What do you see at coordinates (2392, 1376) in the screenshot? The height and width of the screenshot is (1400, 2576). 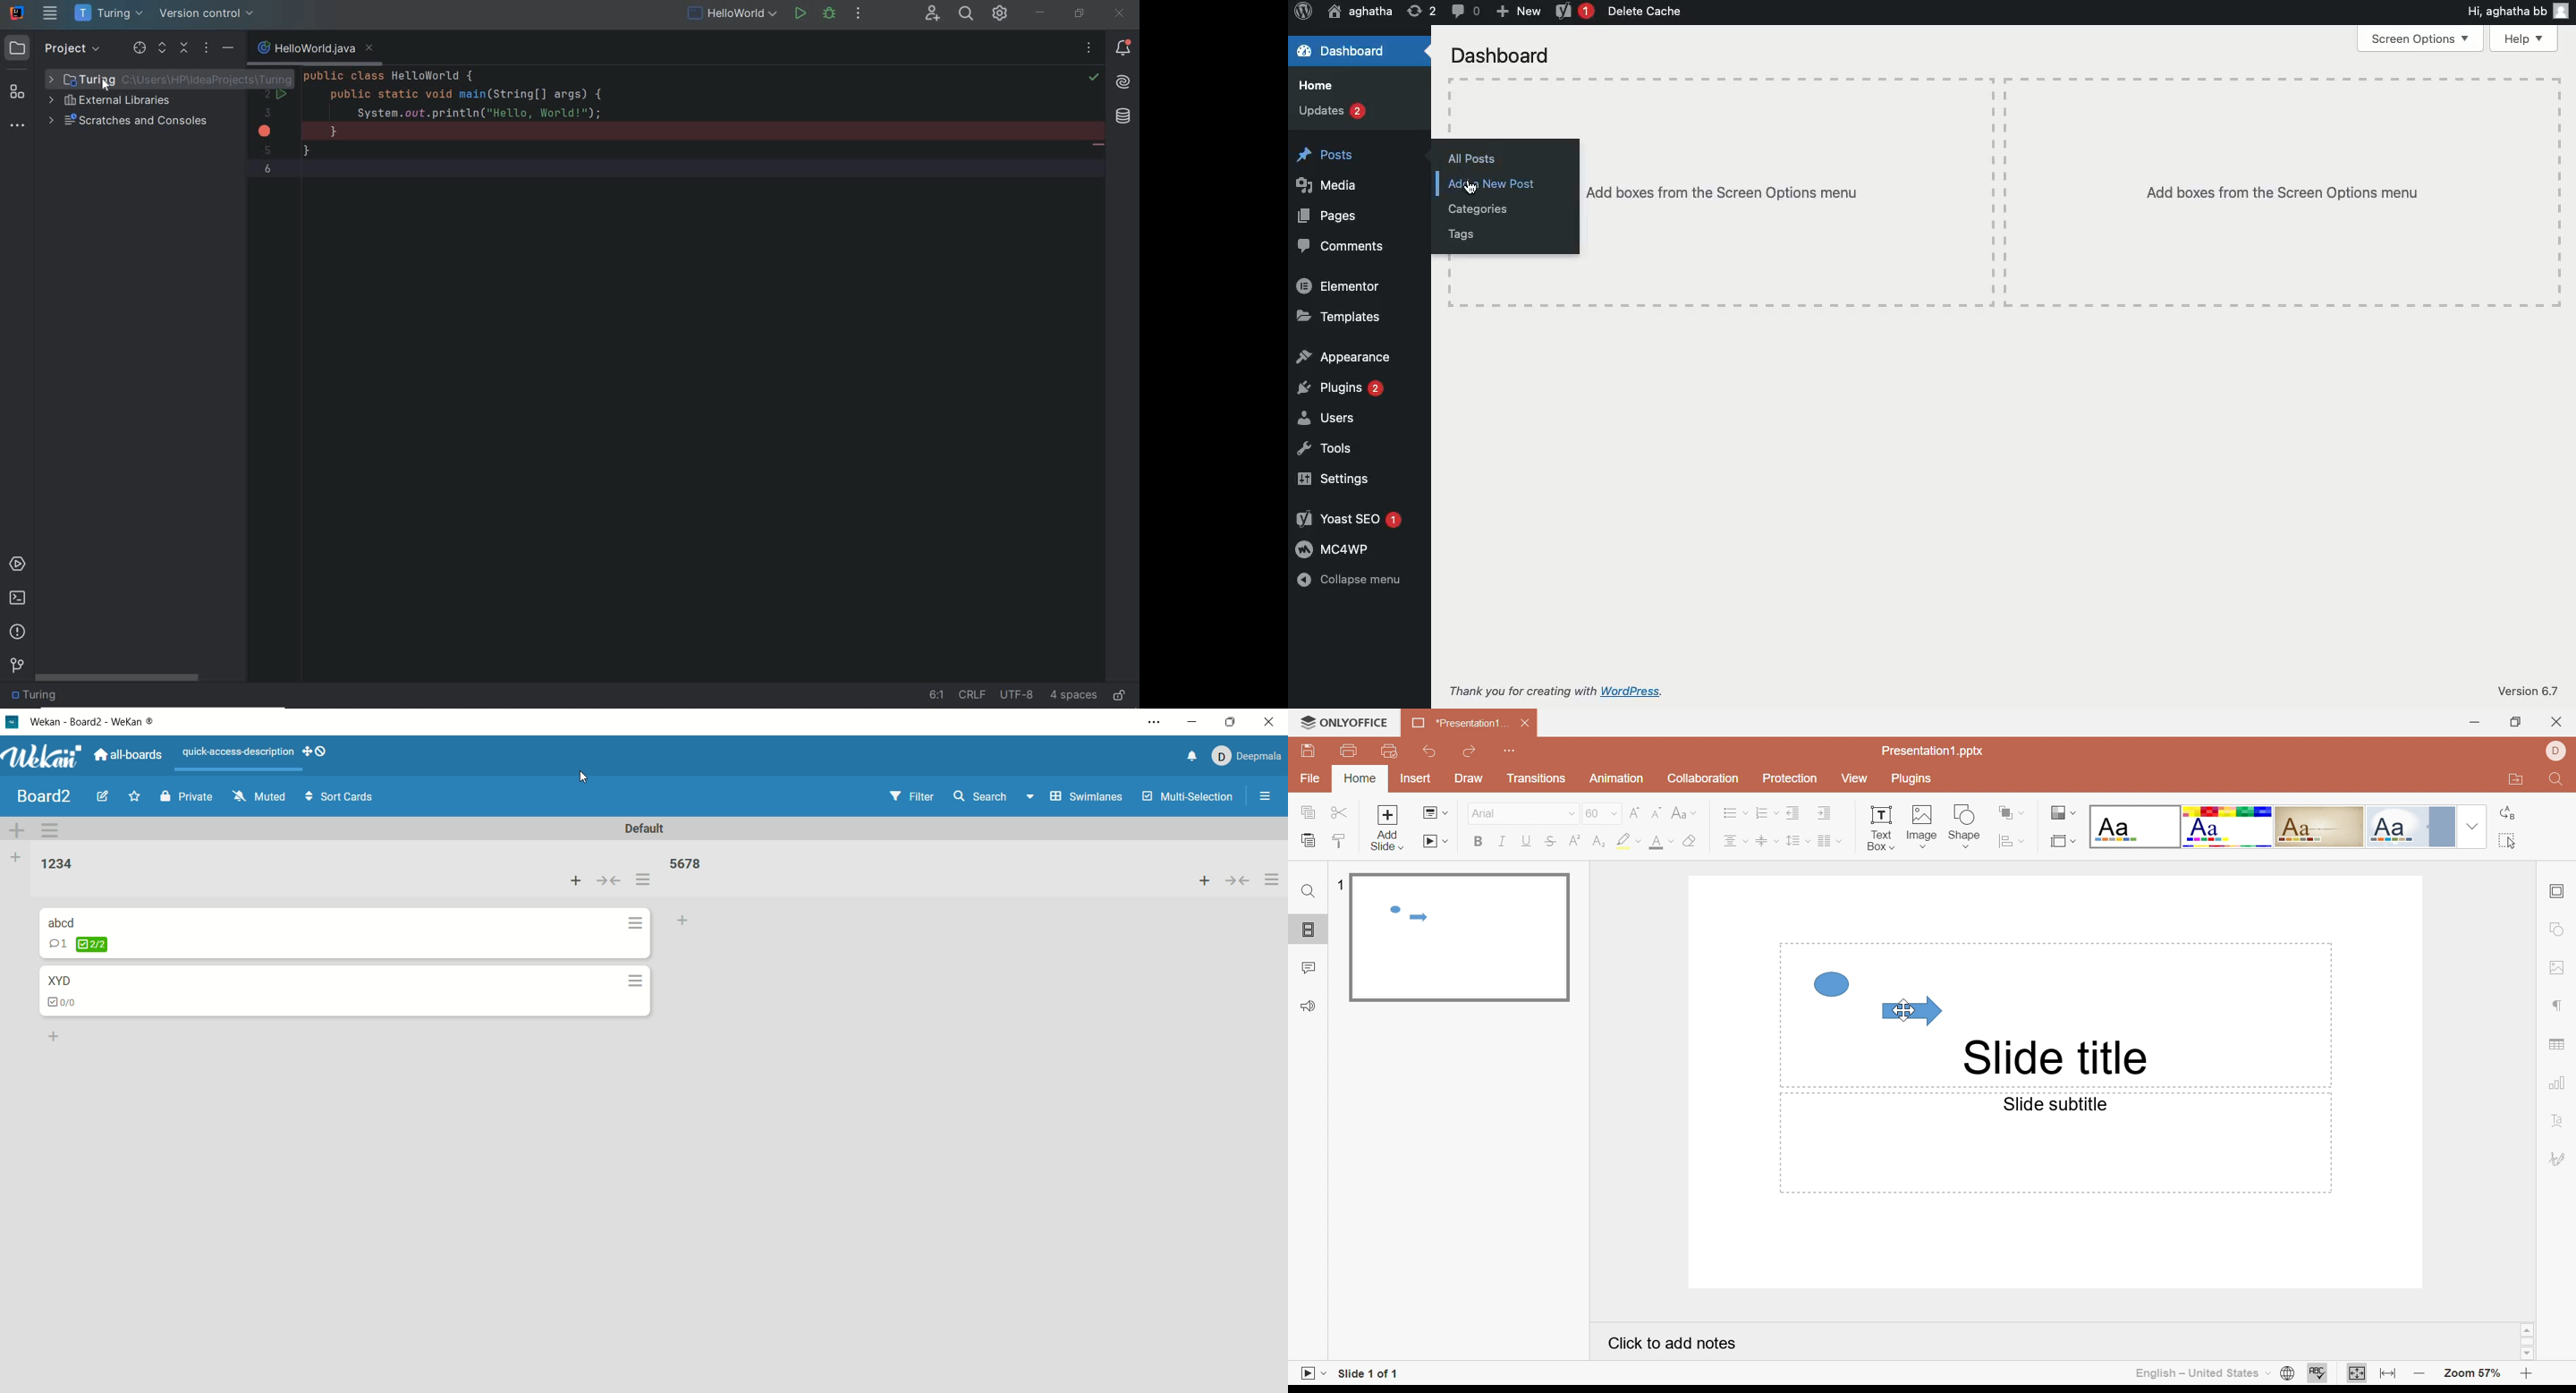 I see `Fit to width` at bounding box center [2392, 1376].